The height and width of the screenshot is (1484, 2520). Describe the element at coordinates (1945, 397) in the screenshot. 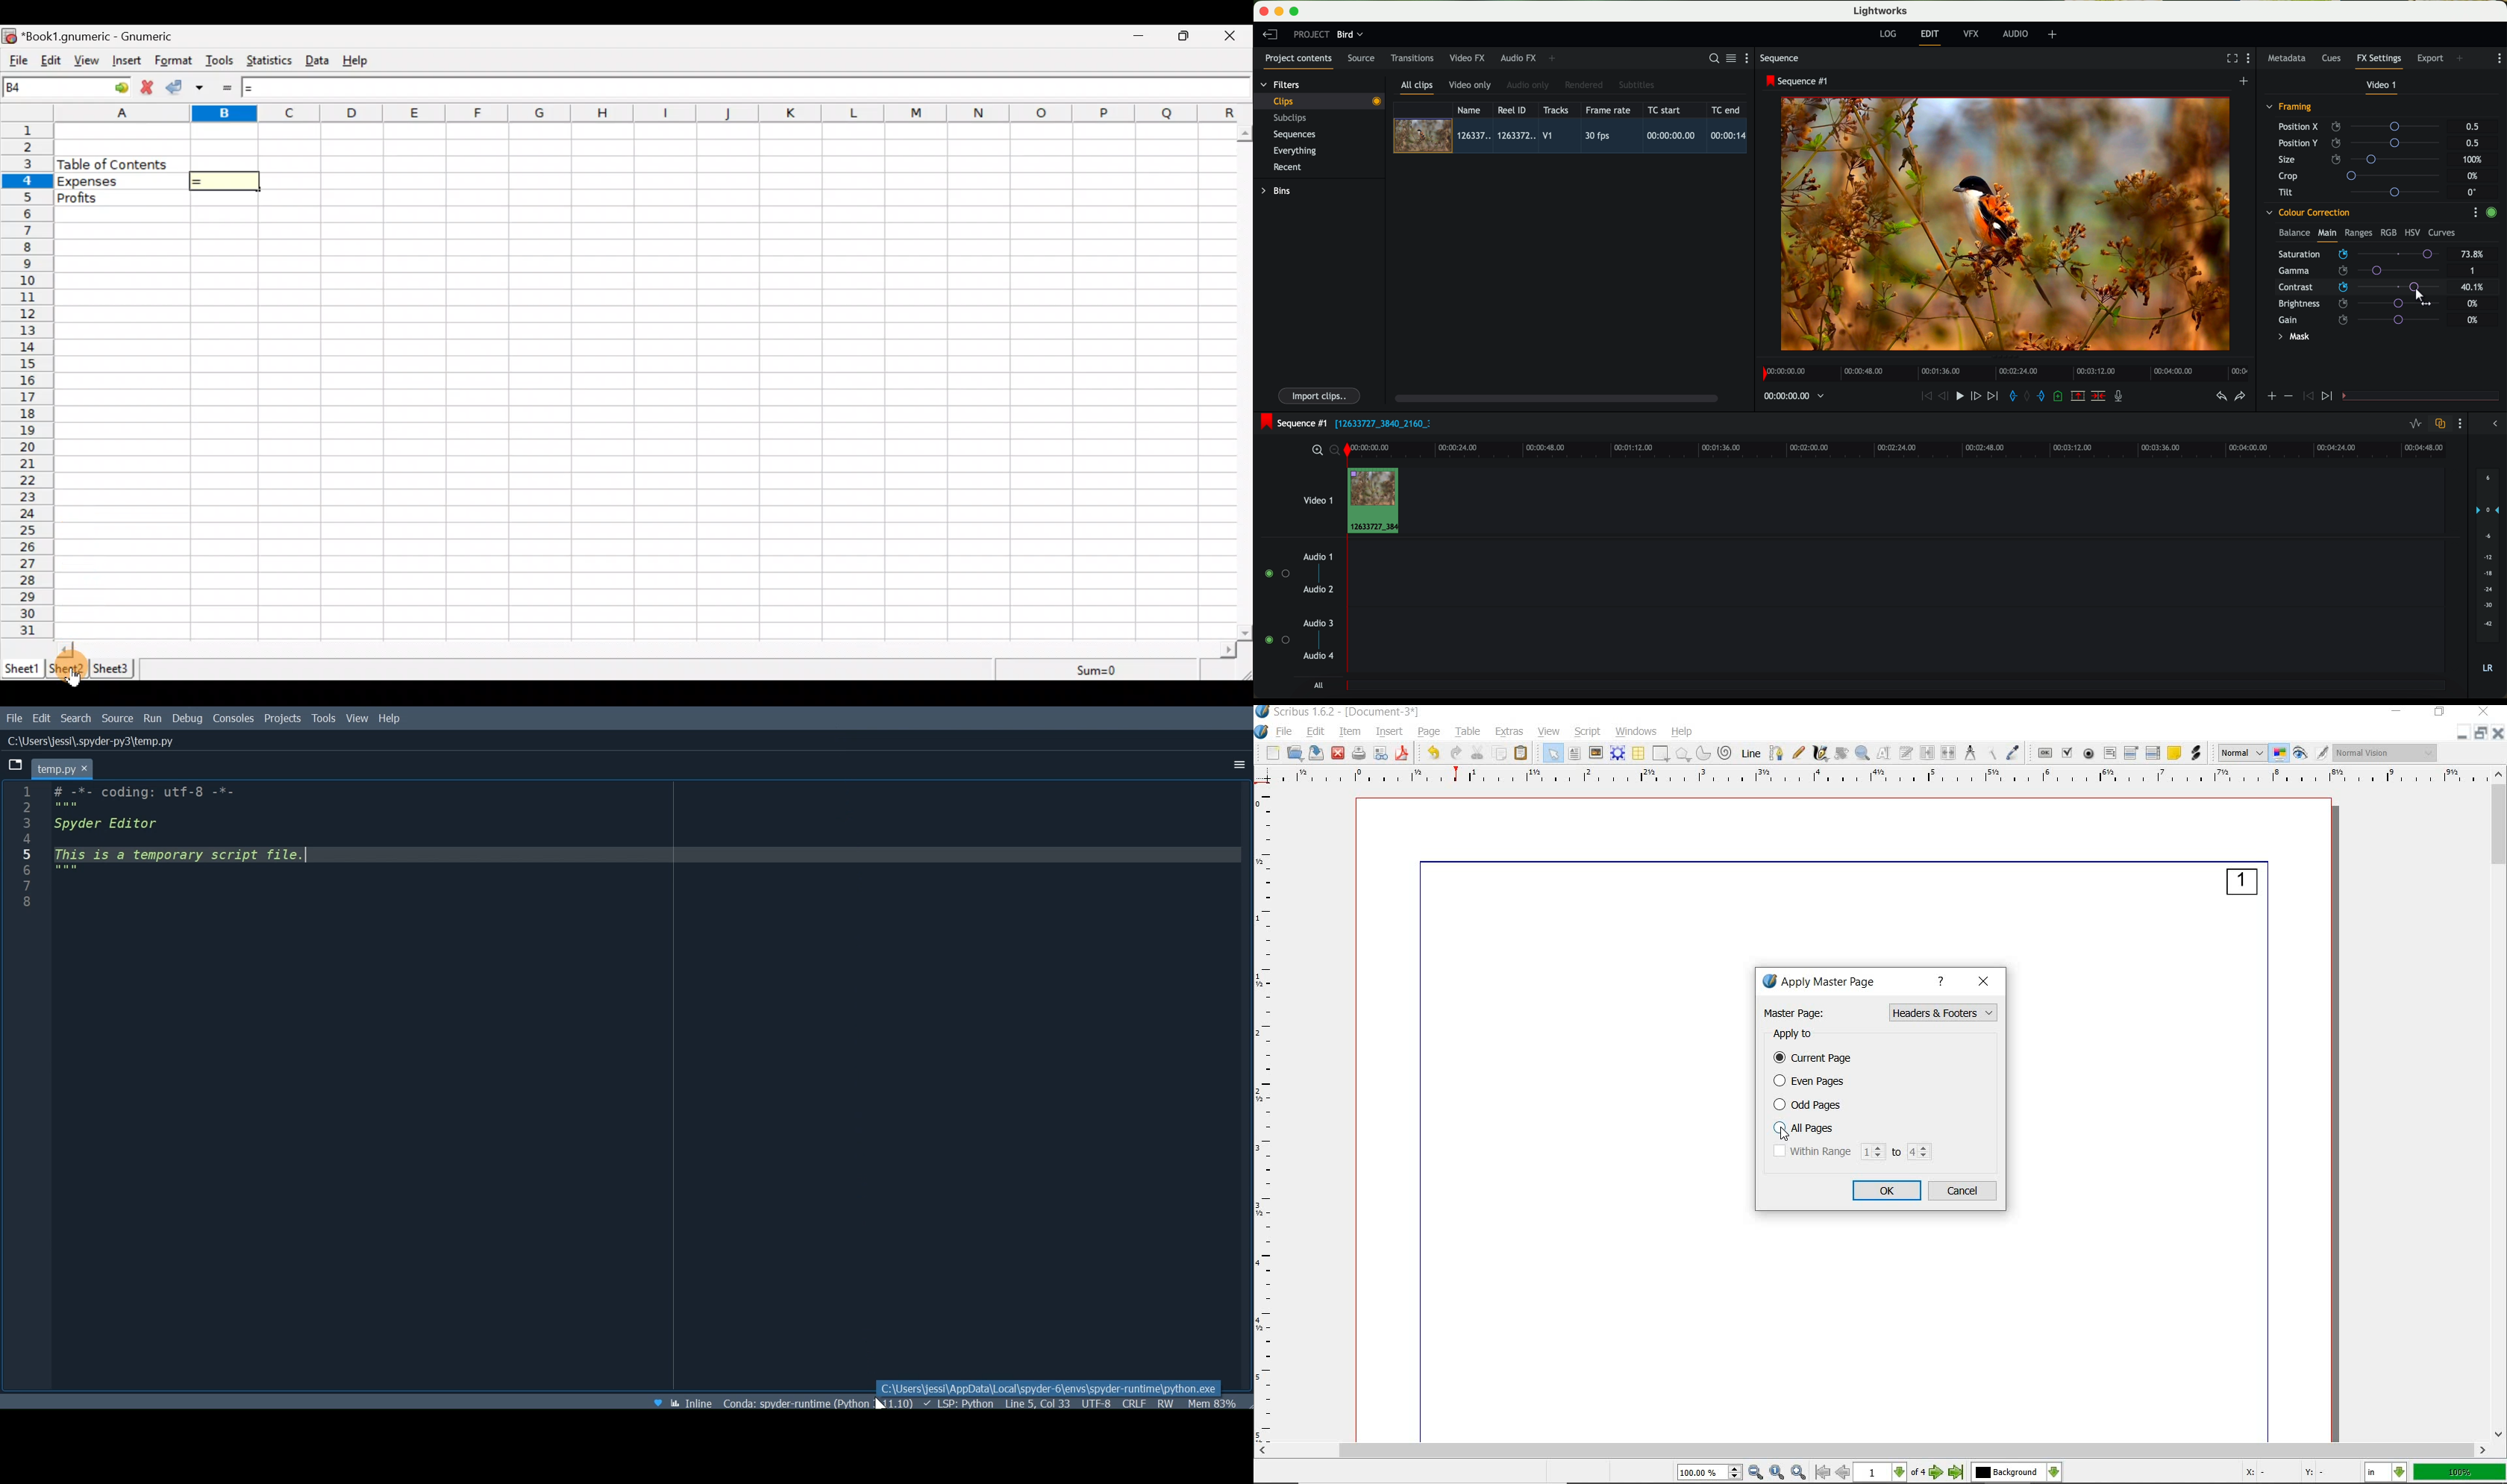

I see `nudge one frame back` at that location.